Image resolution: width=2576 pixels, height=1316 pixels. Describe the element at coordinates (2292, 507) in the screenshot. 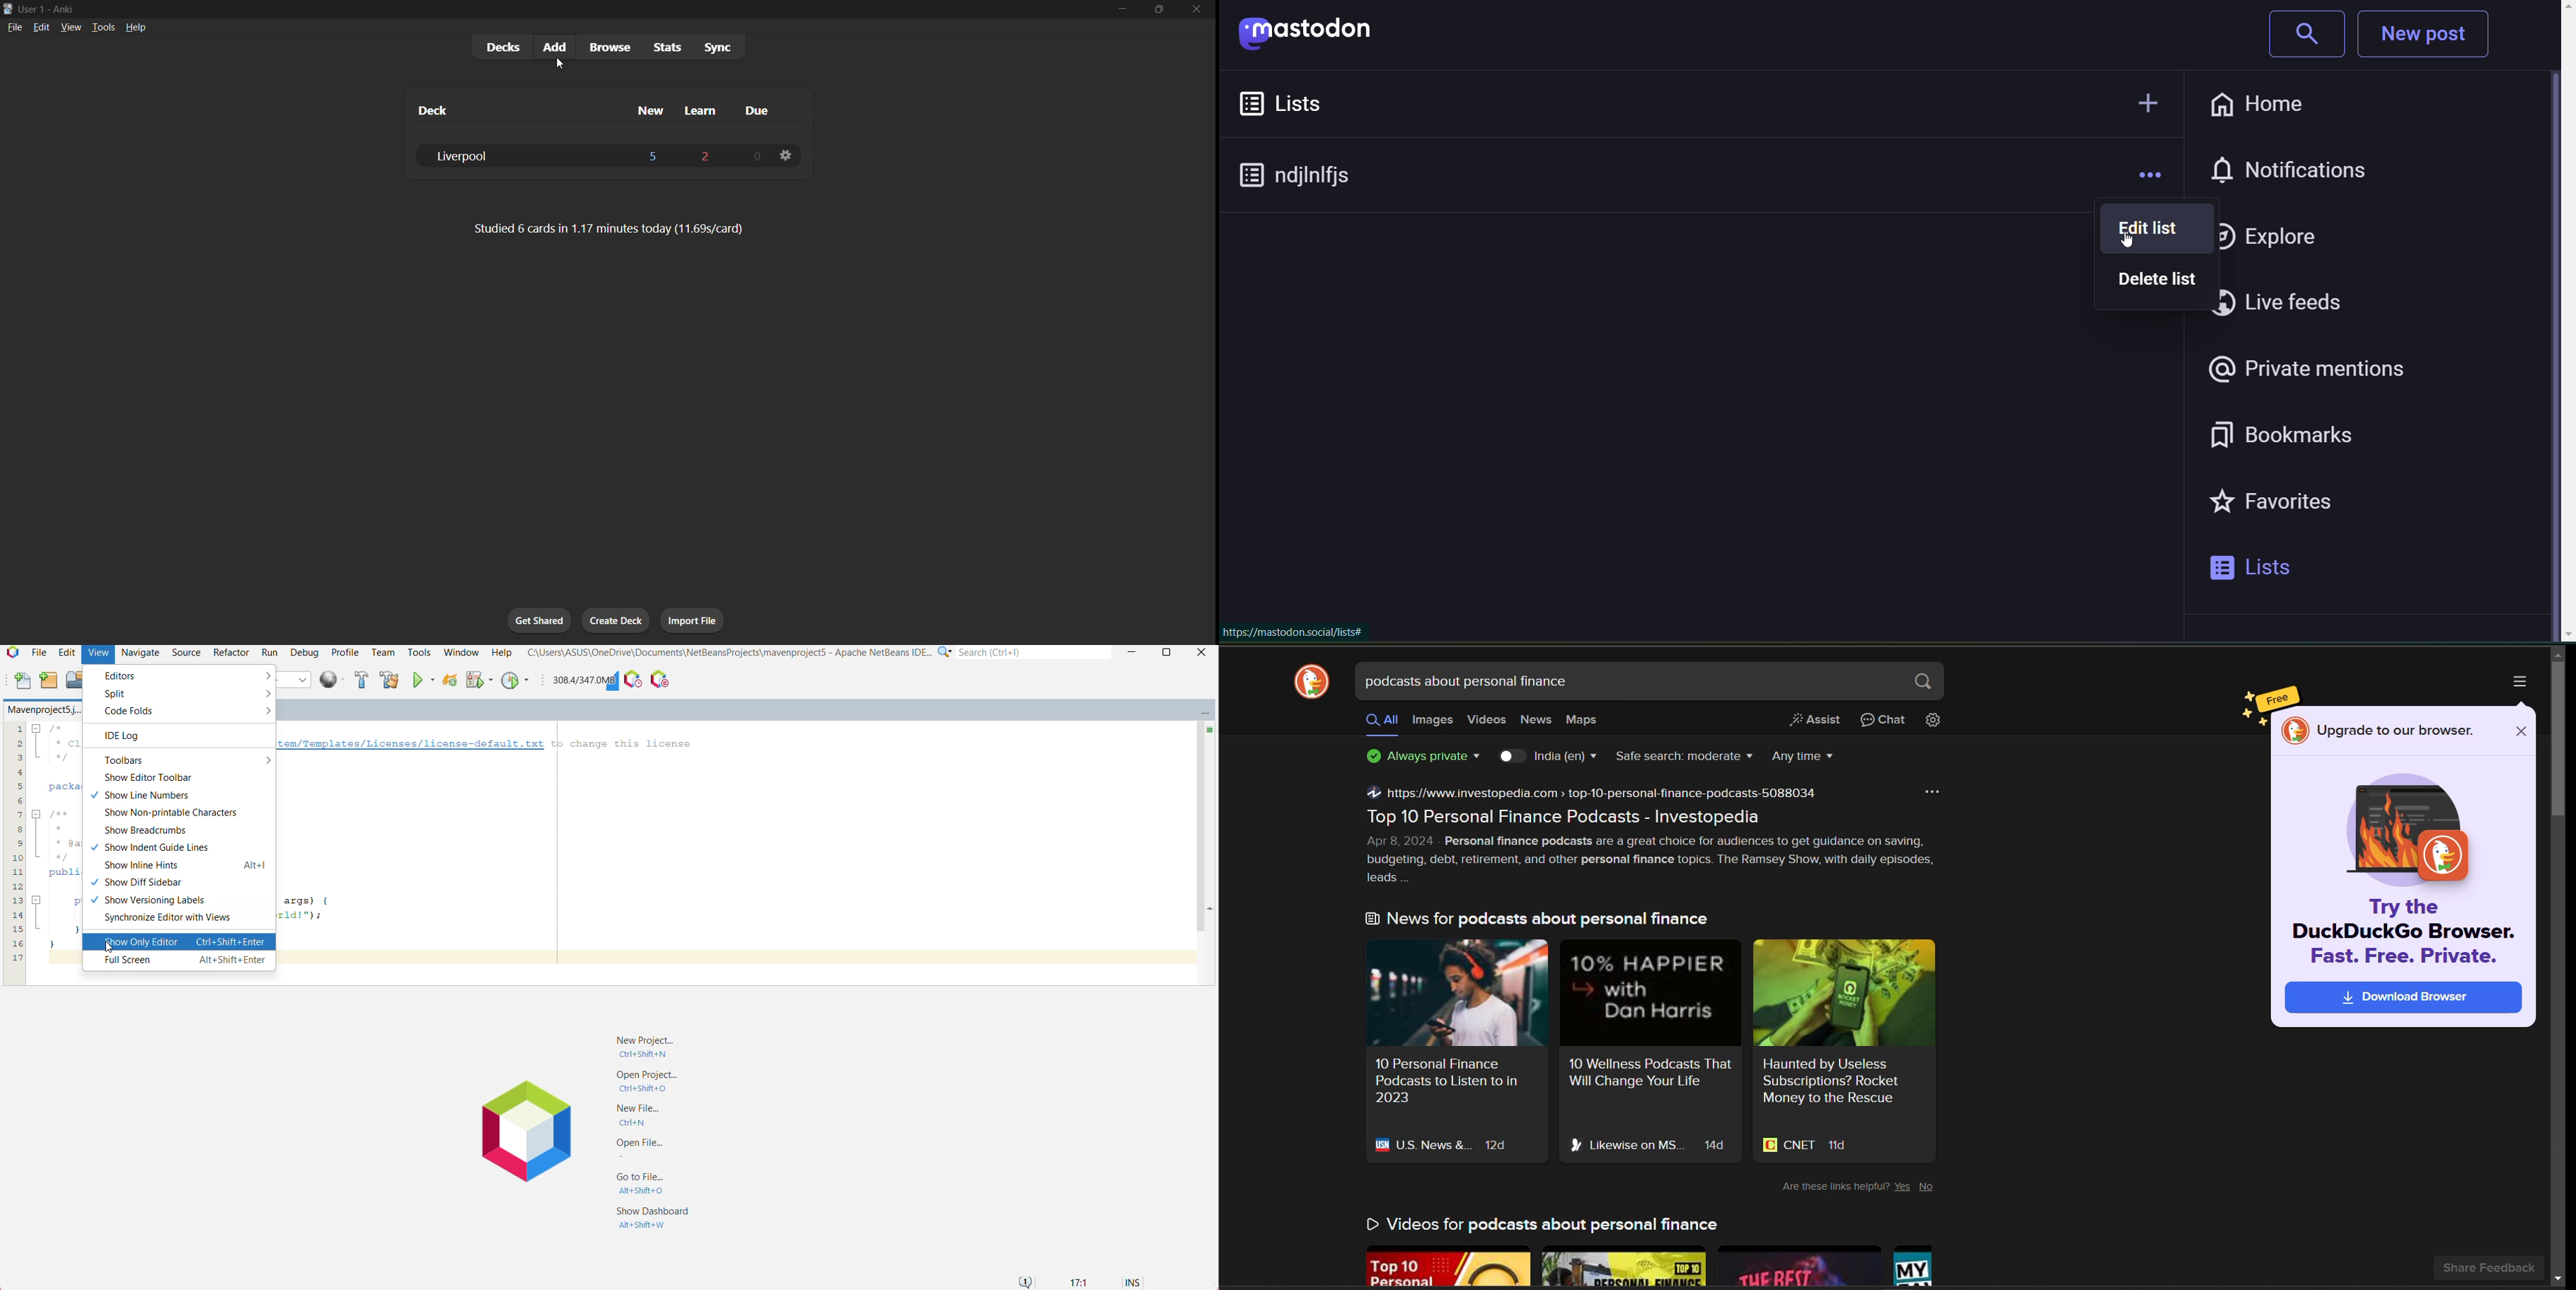

I see `favorites` at that location.